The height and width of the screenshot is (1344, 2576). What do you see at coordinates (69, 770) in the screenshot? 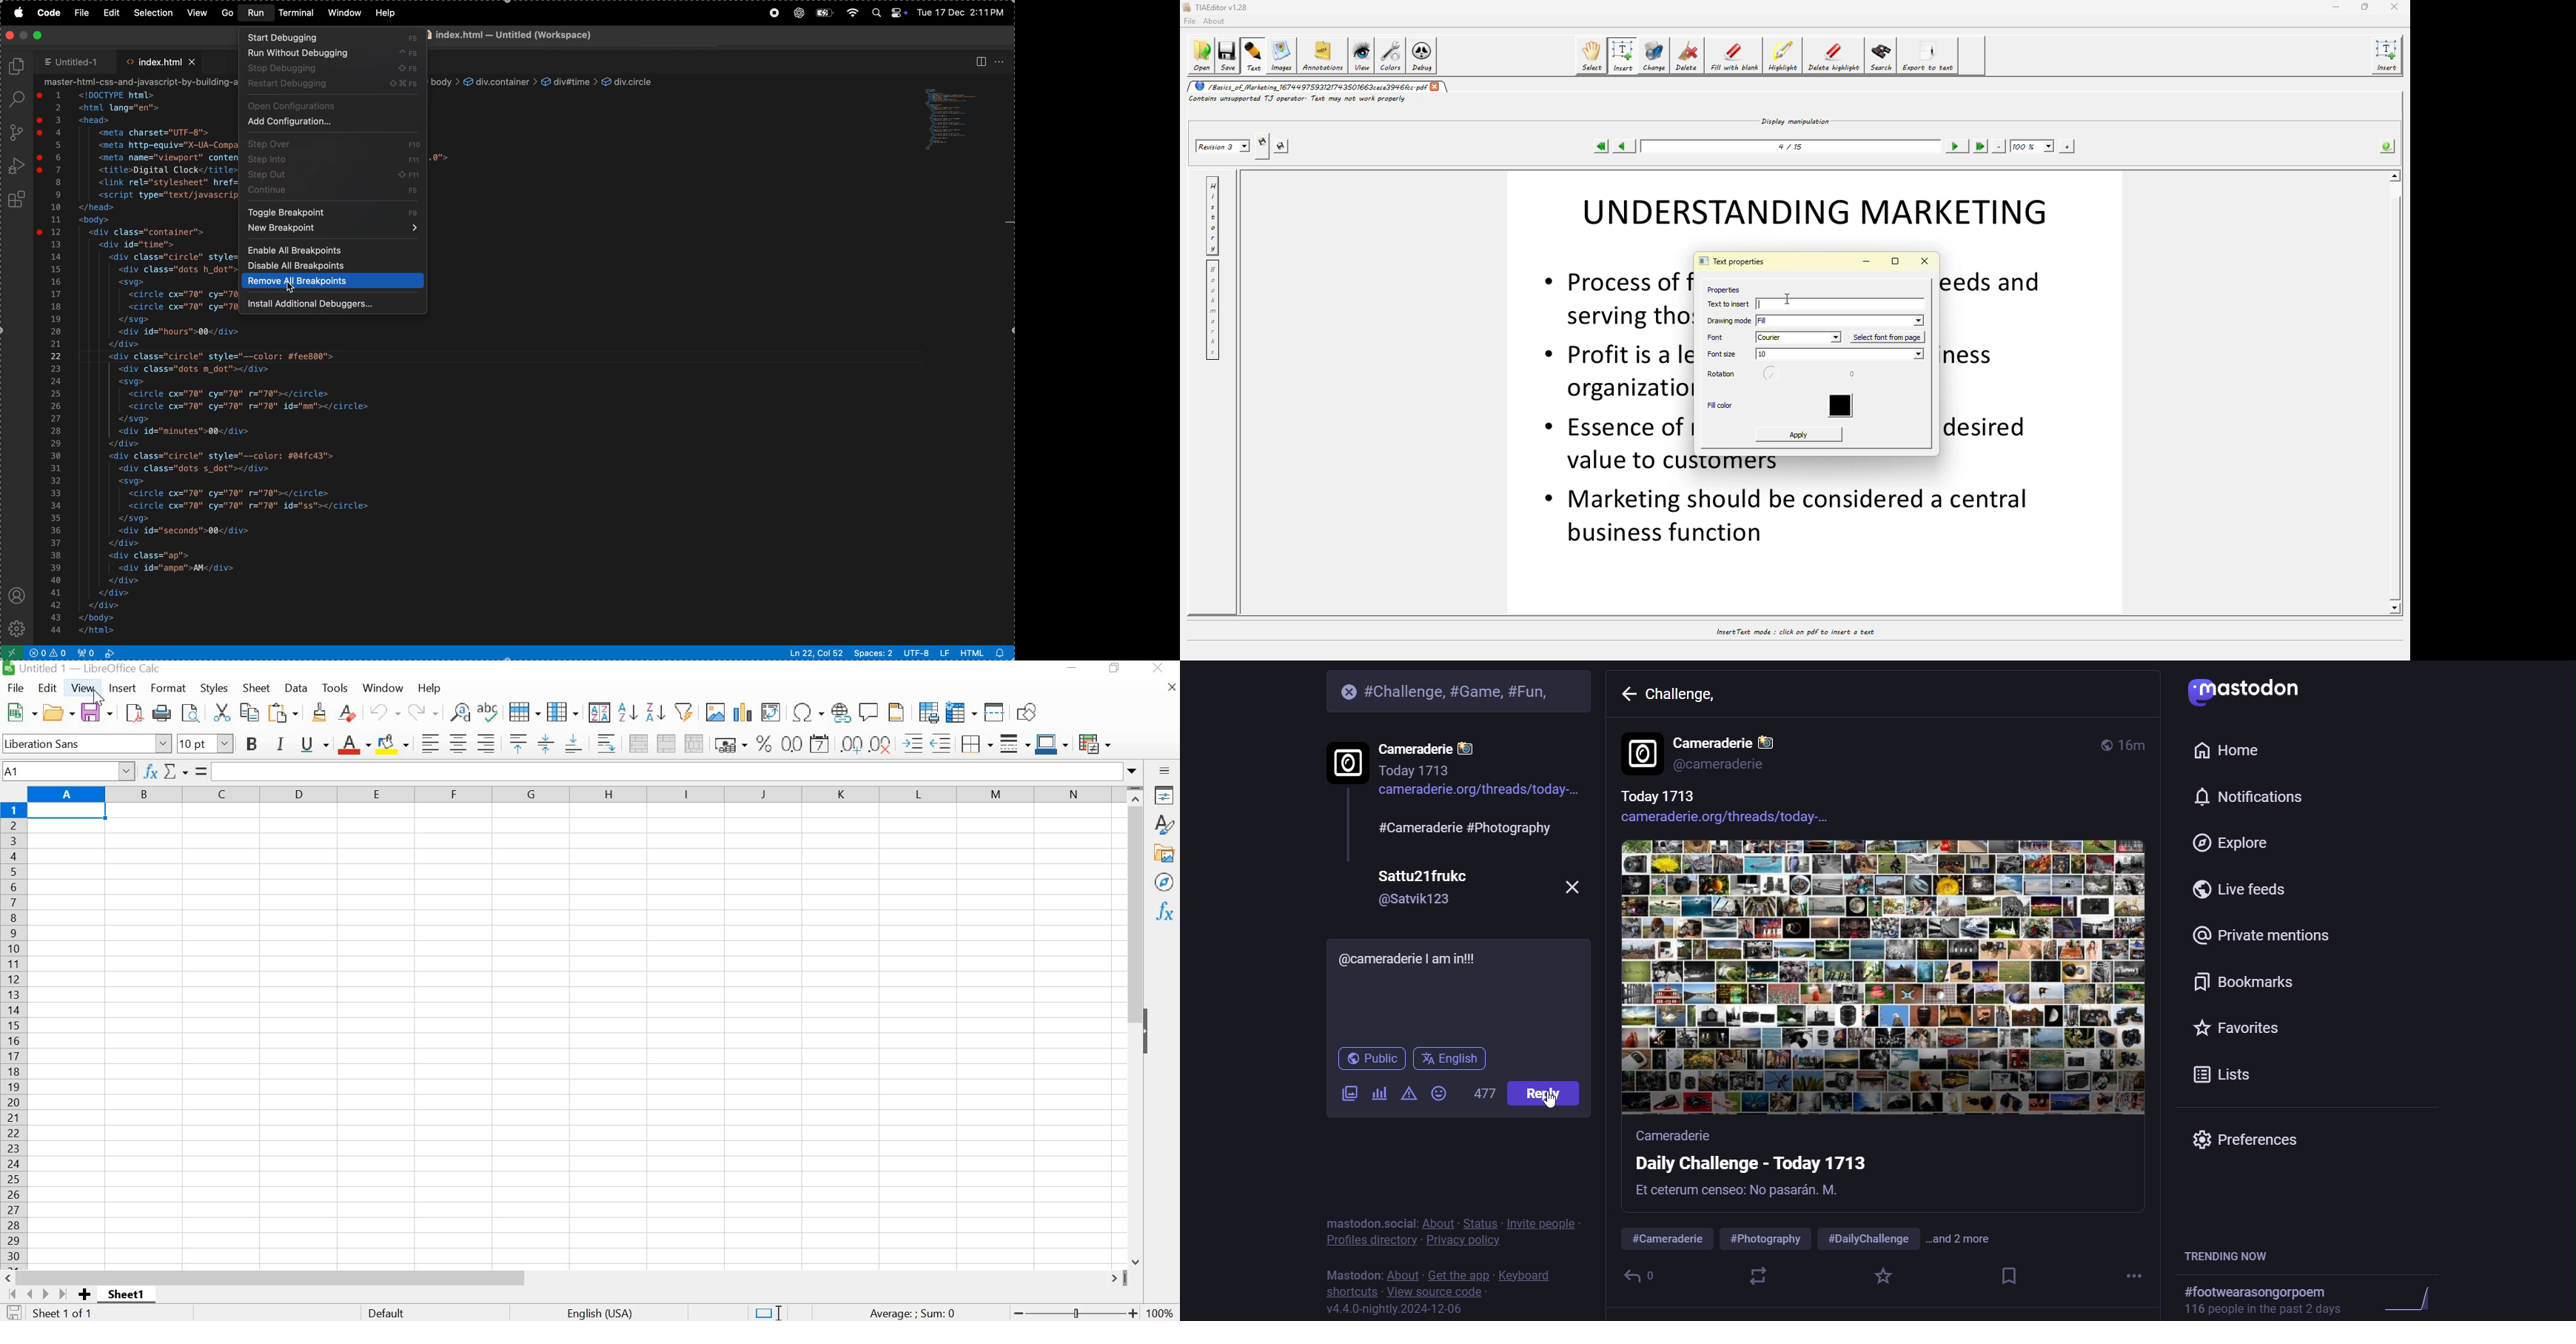
I see `NAME BOX` at bounding box center [69, 770].